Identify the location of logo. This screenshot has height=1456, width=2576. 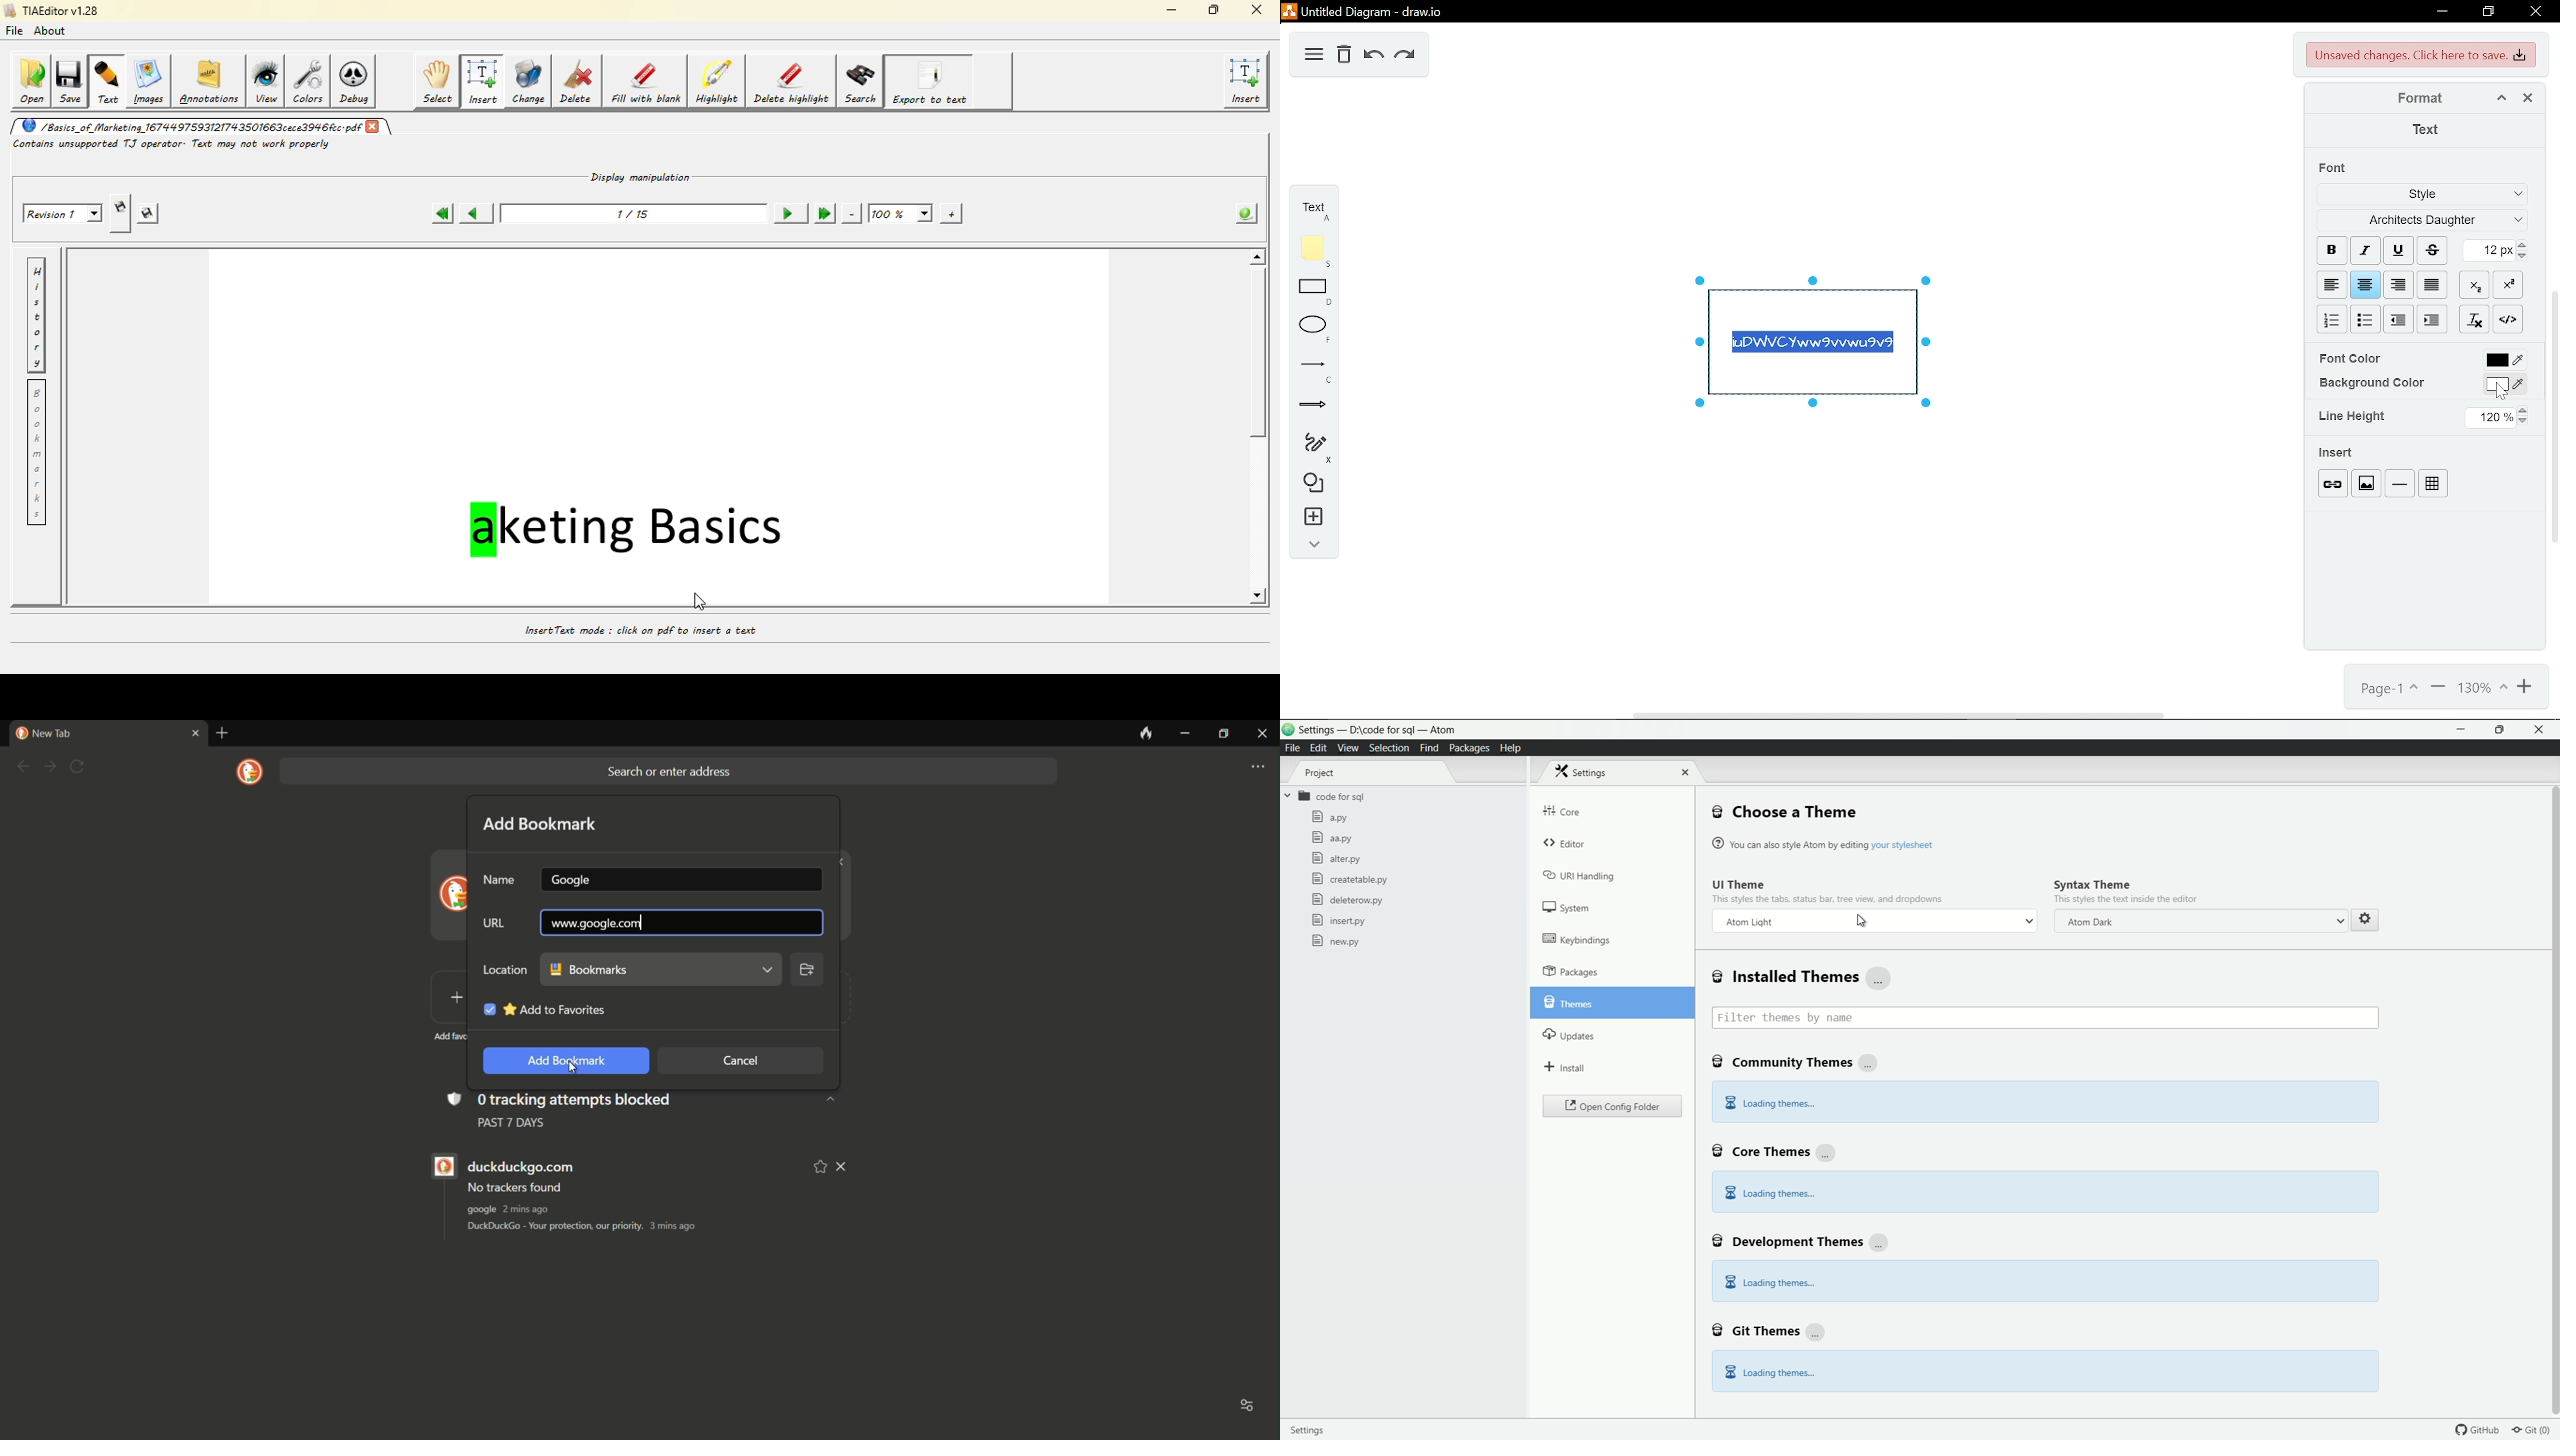
(251, 772).